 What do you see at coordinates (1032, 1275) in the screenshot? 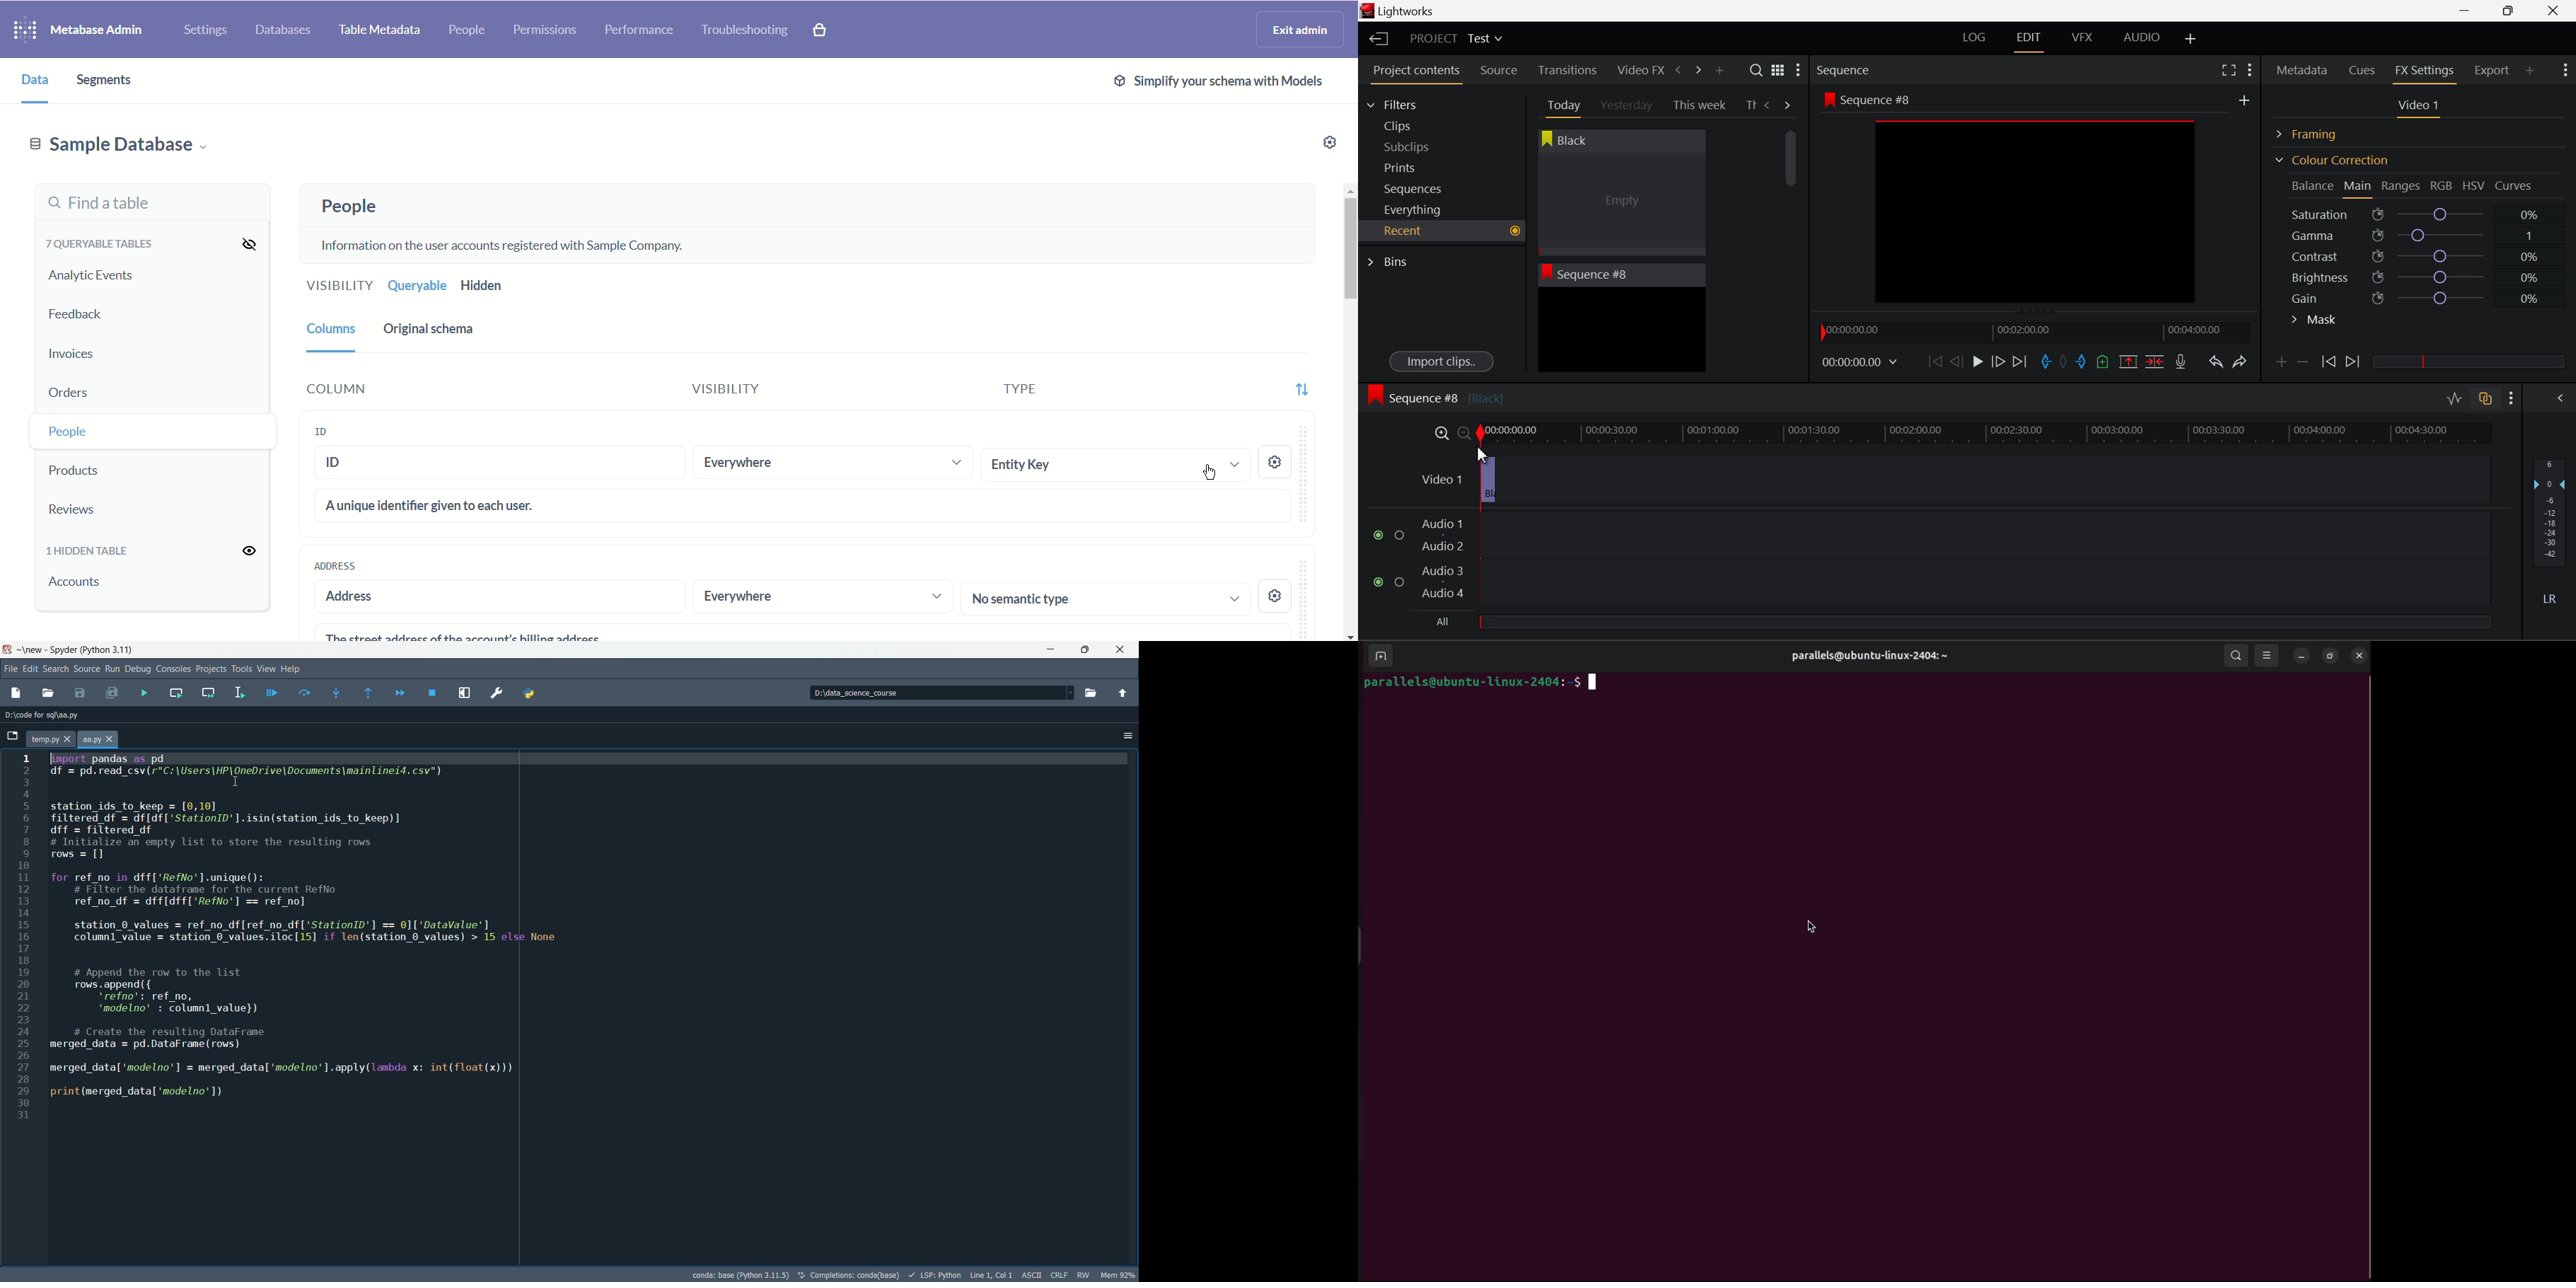
I see `file encoding` at bounding box center [1032, 1275].